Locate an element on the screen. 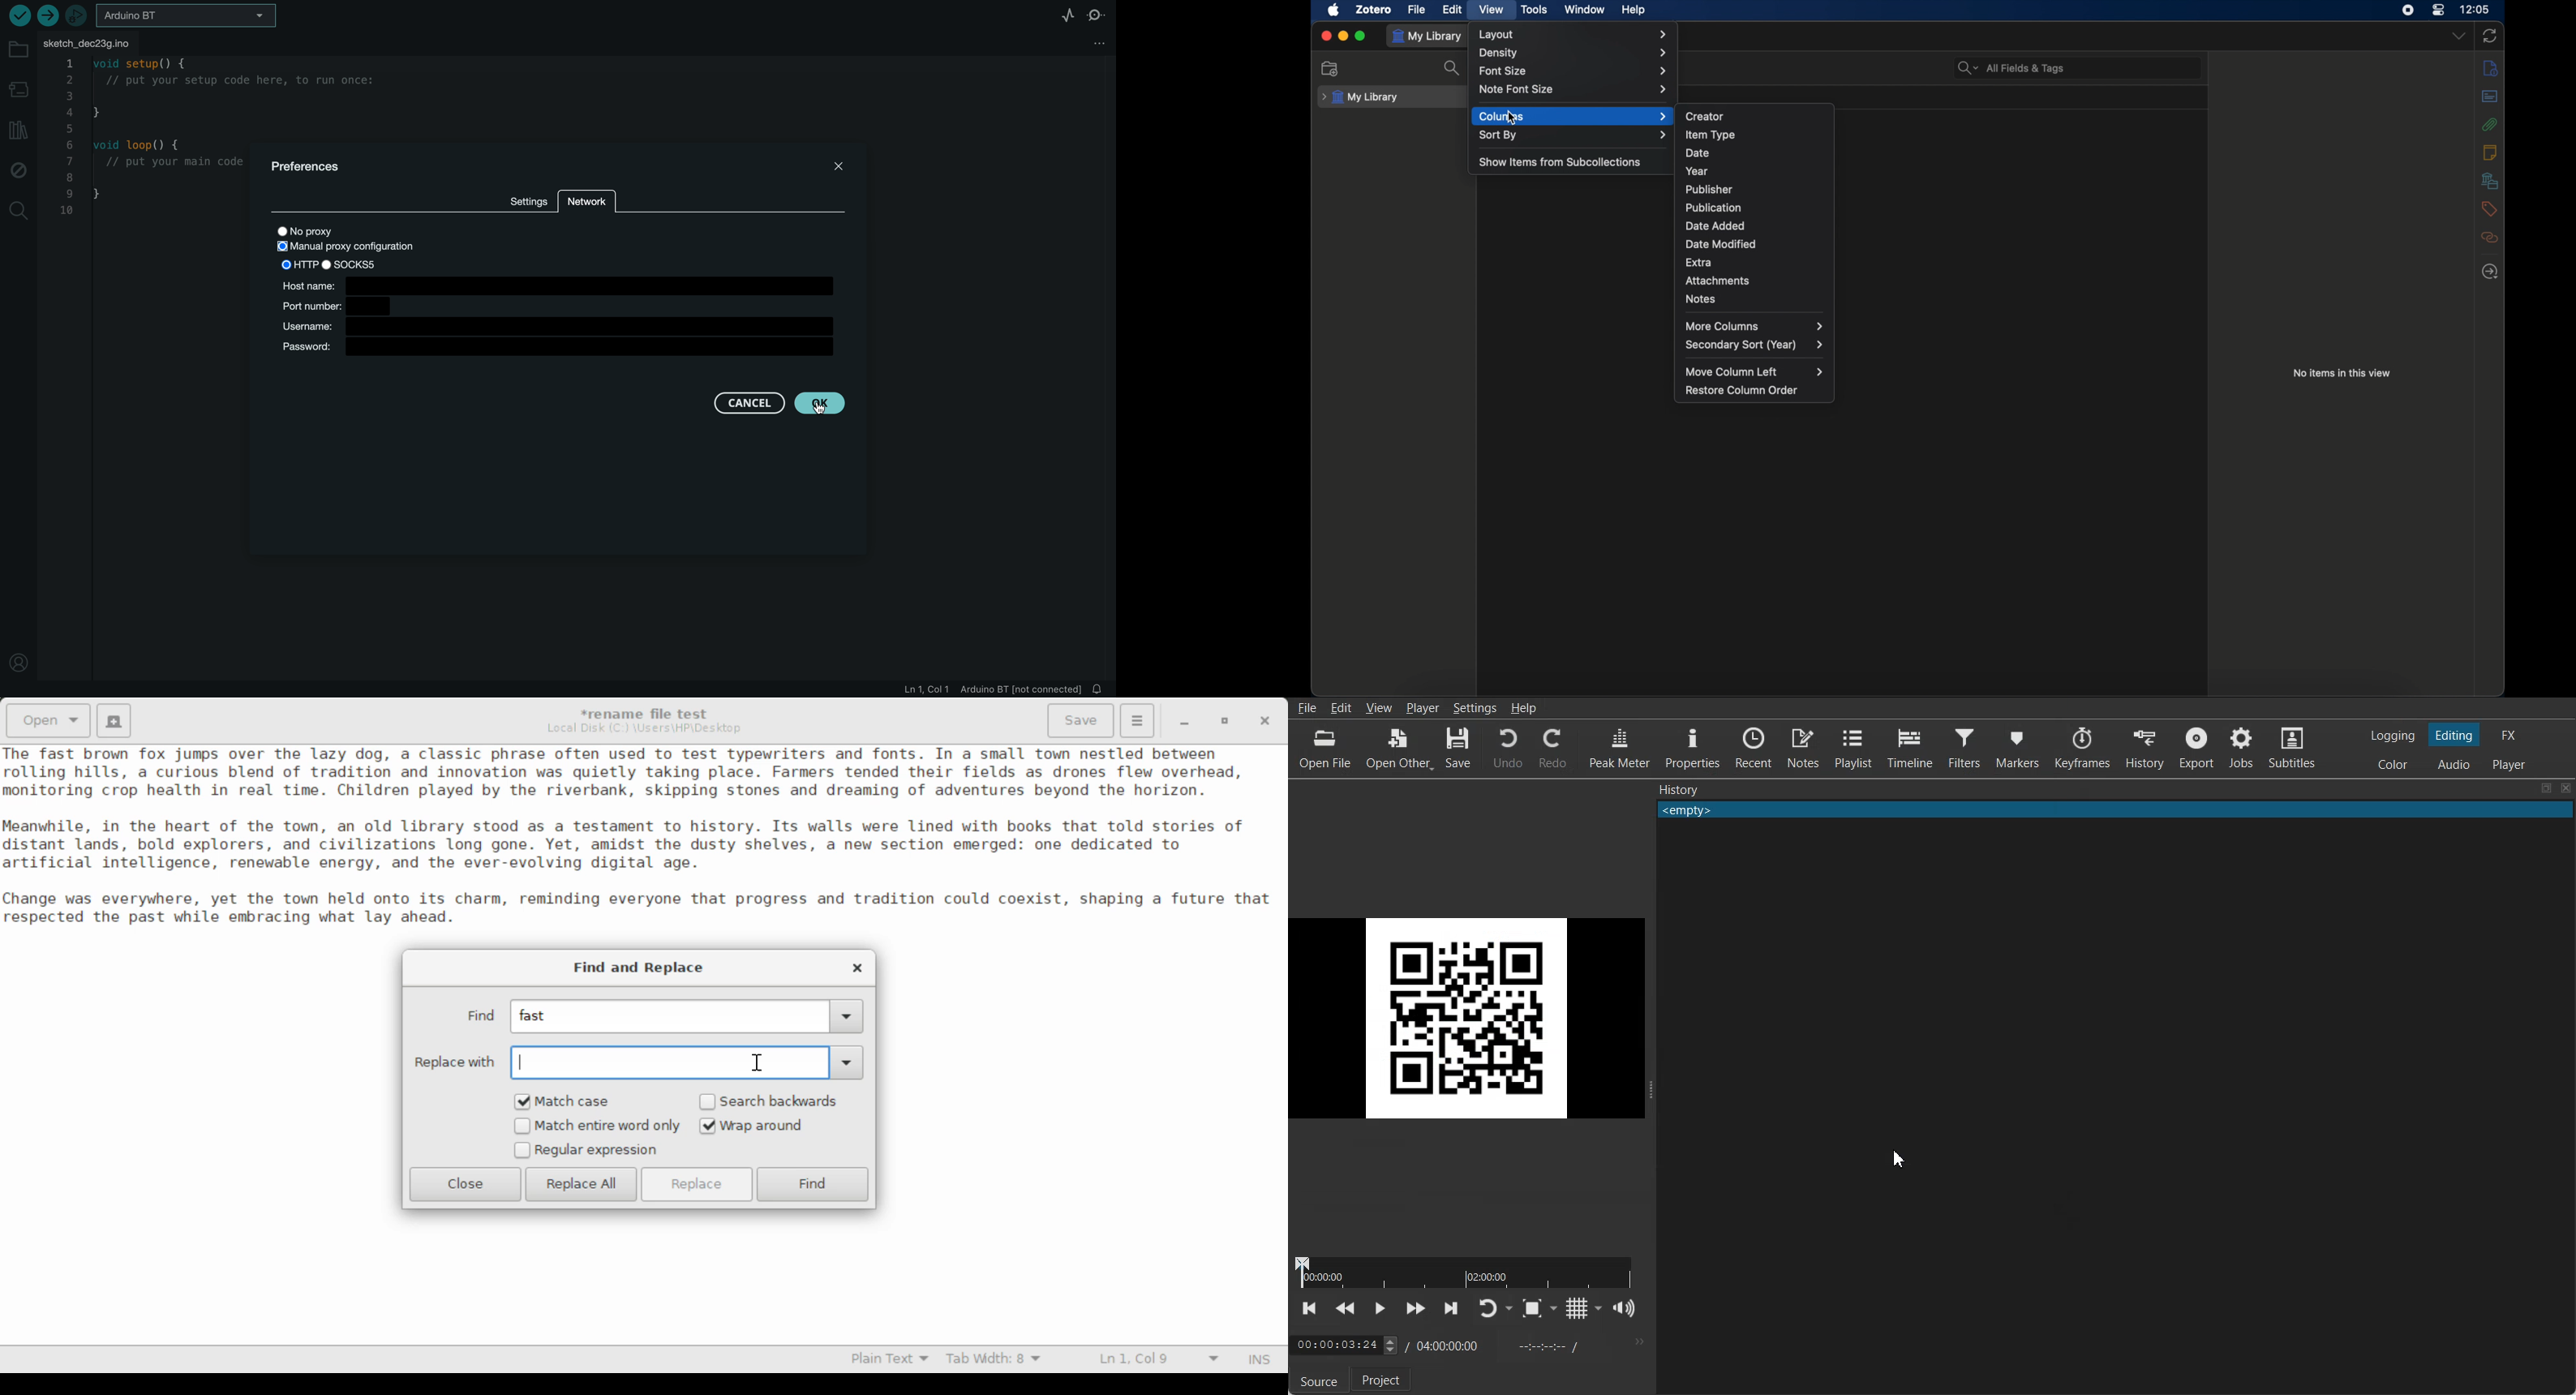  Switching to color Layout is located at coordinates (2393, 765).